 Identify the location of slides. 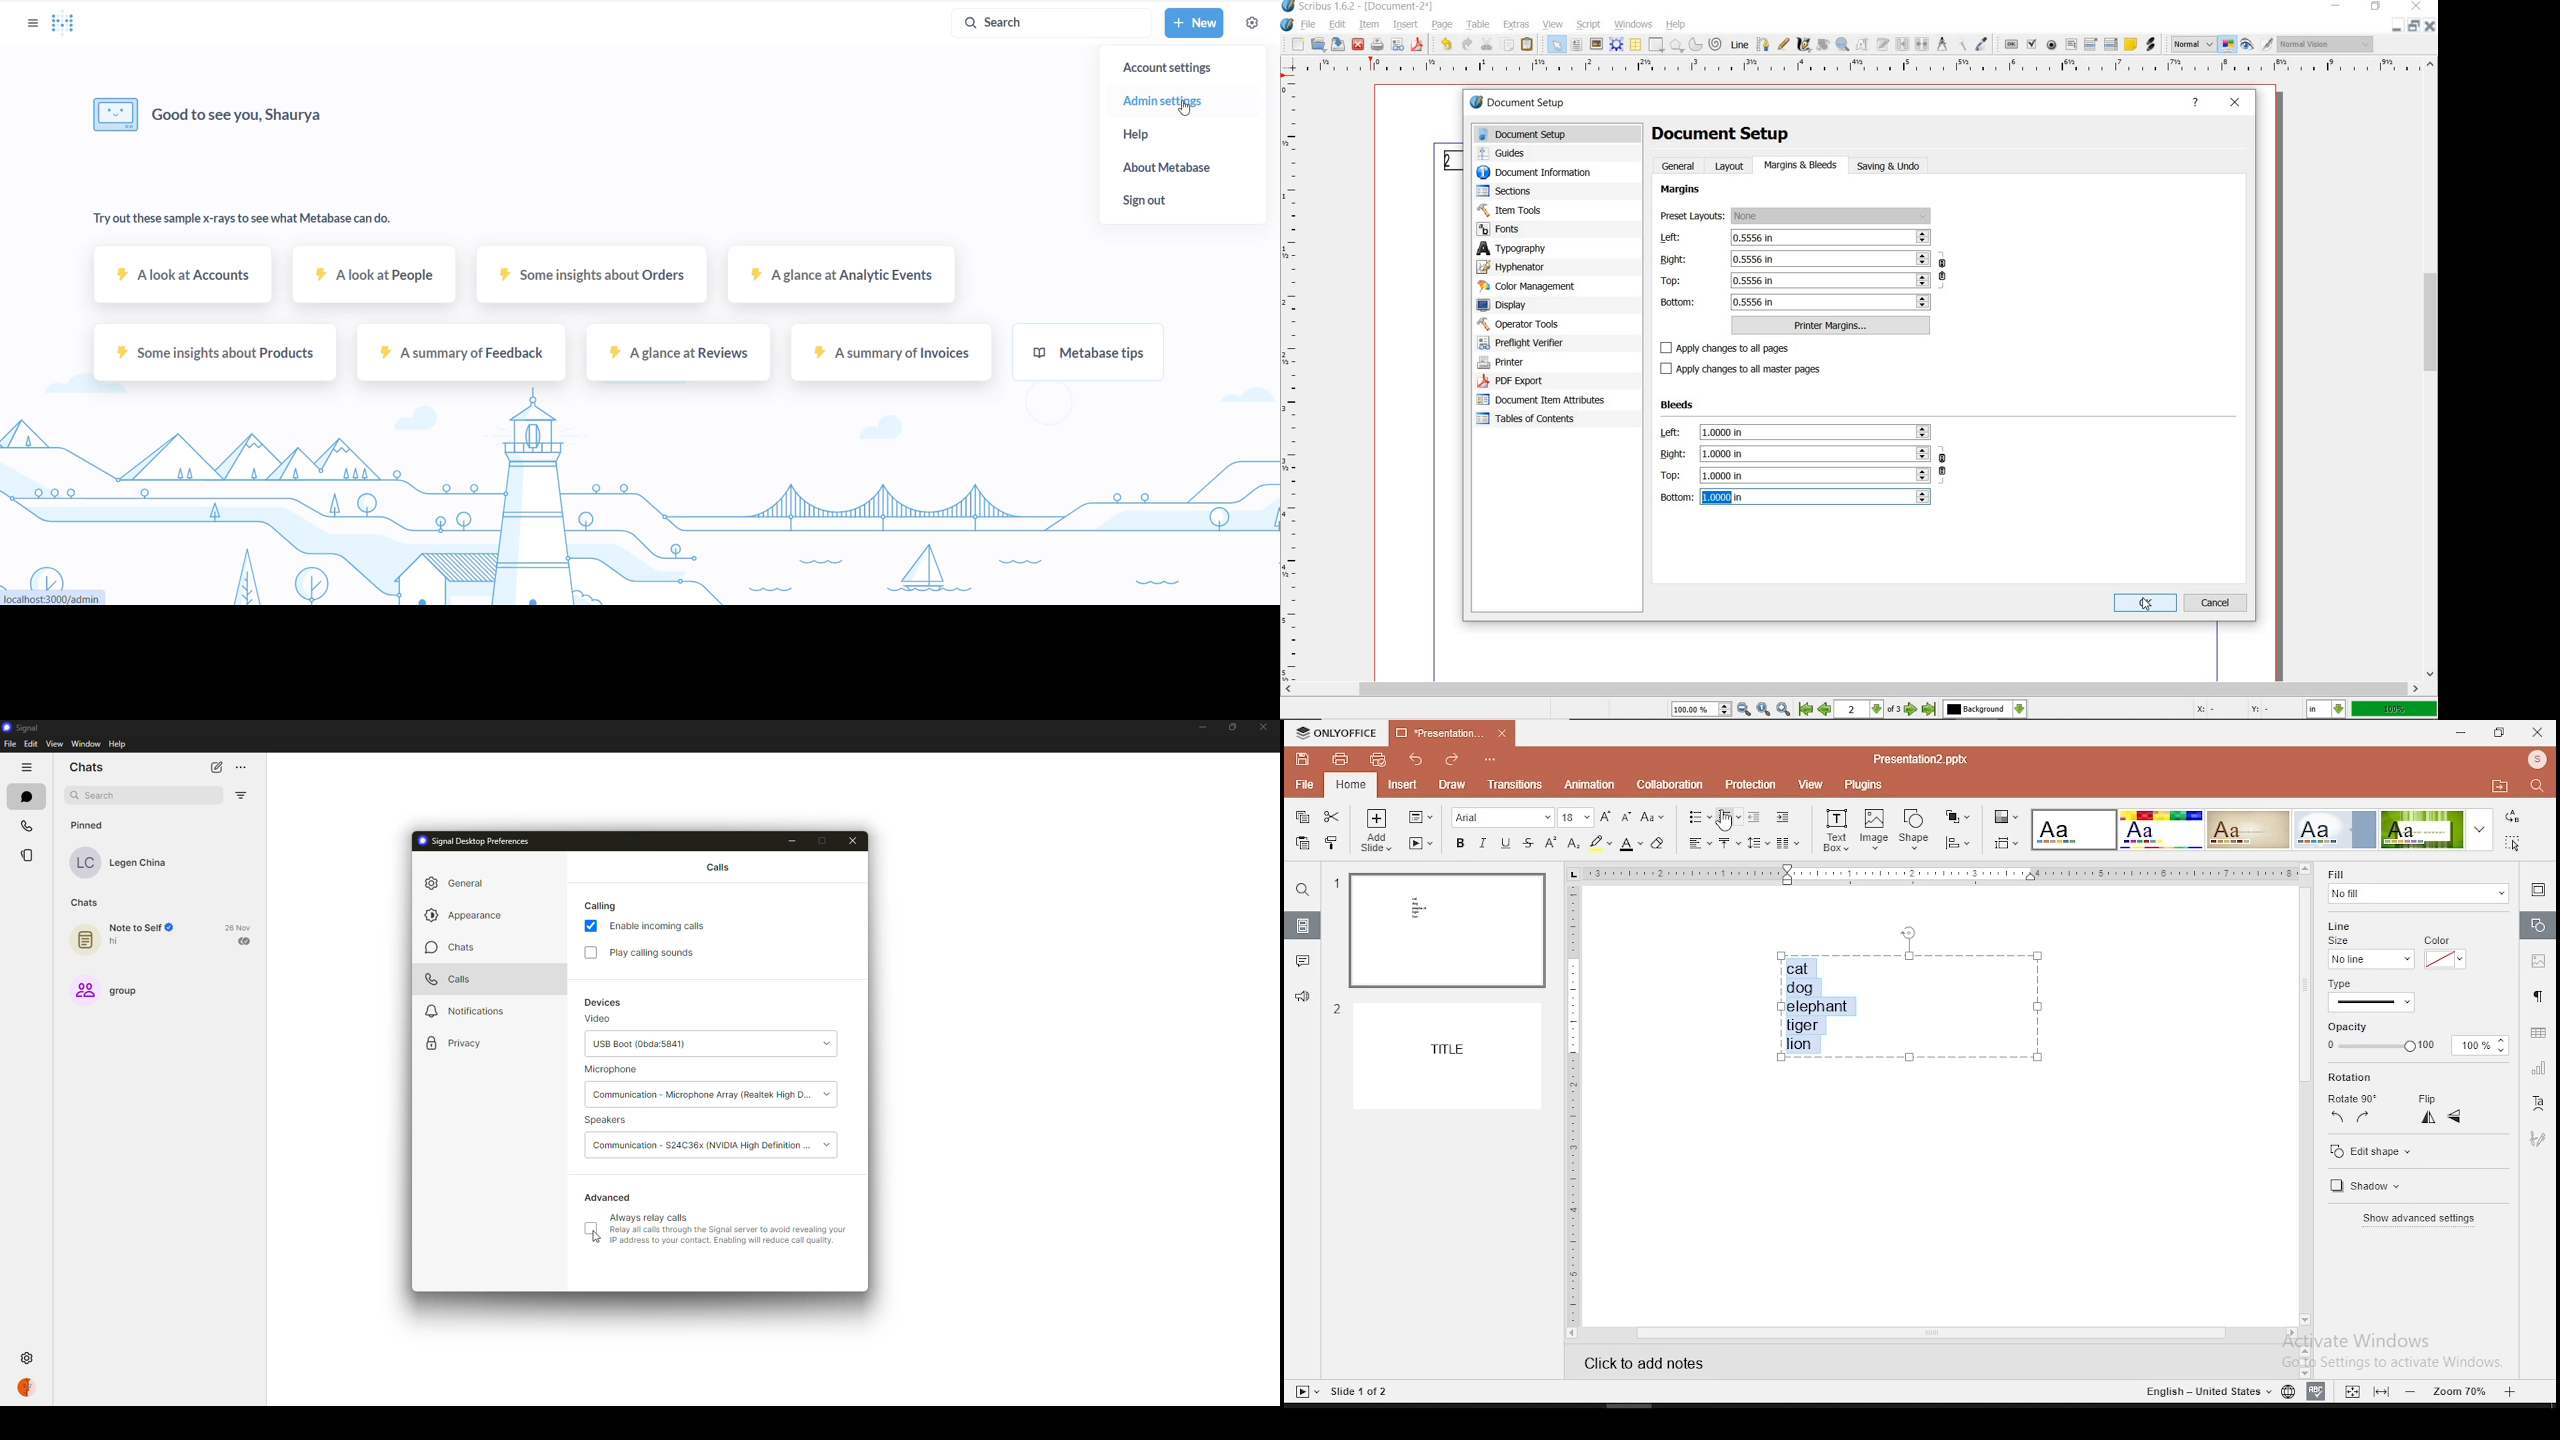
(1302, 926).